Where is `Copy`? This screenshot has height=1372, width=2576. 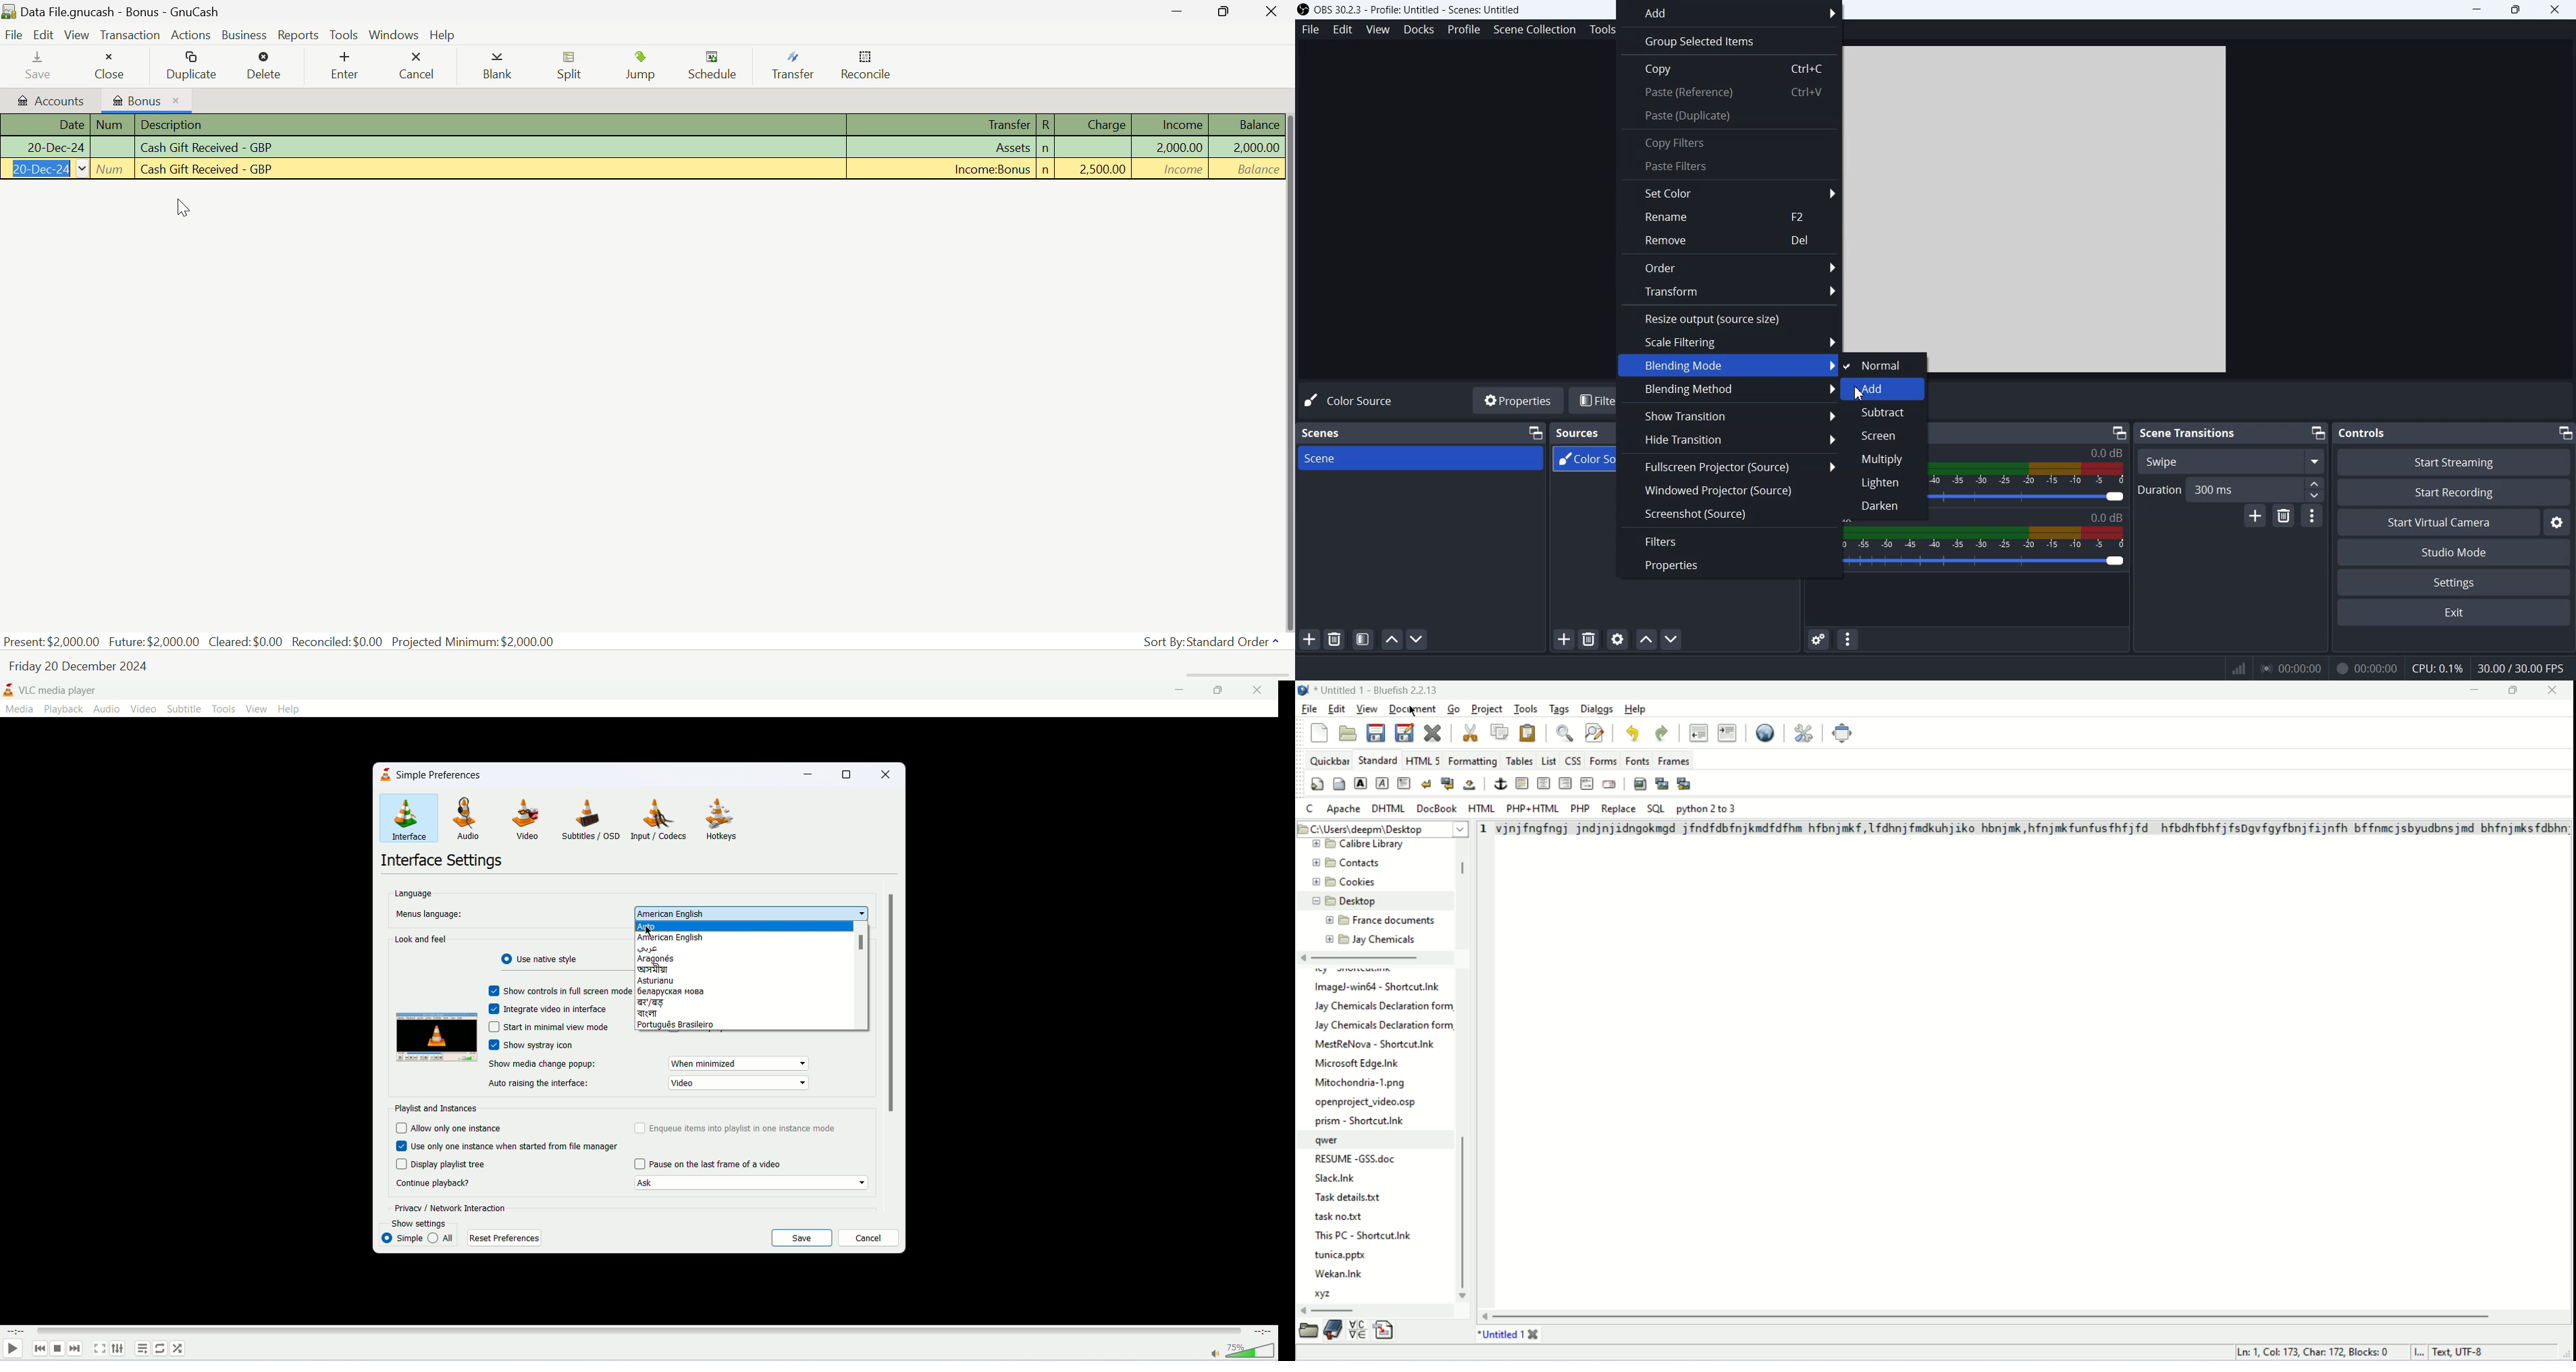
Copy is located at coordinates (1729, 67).